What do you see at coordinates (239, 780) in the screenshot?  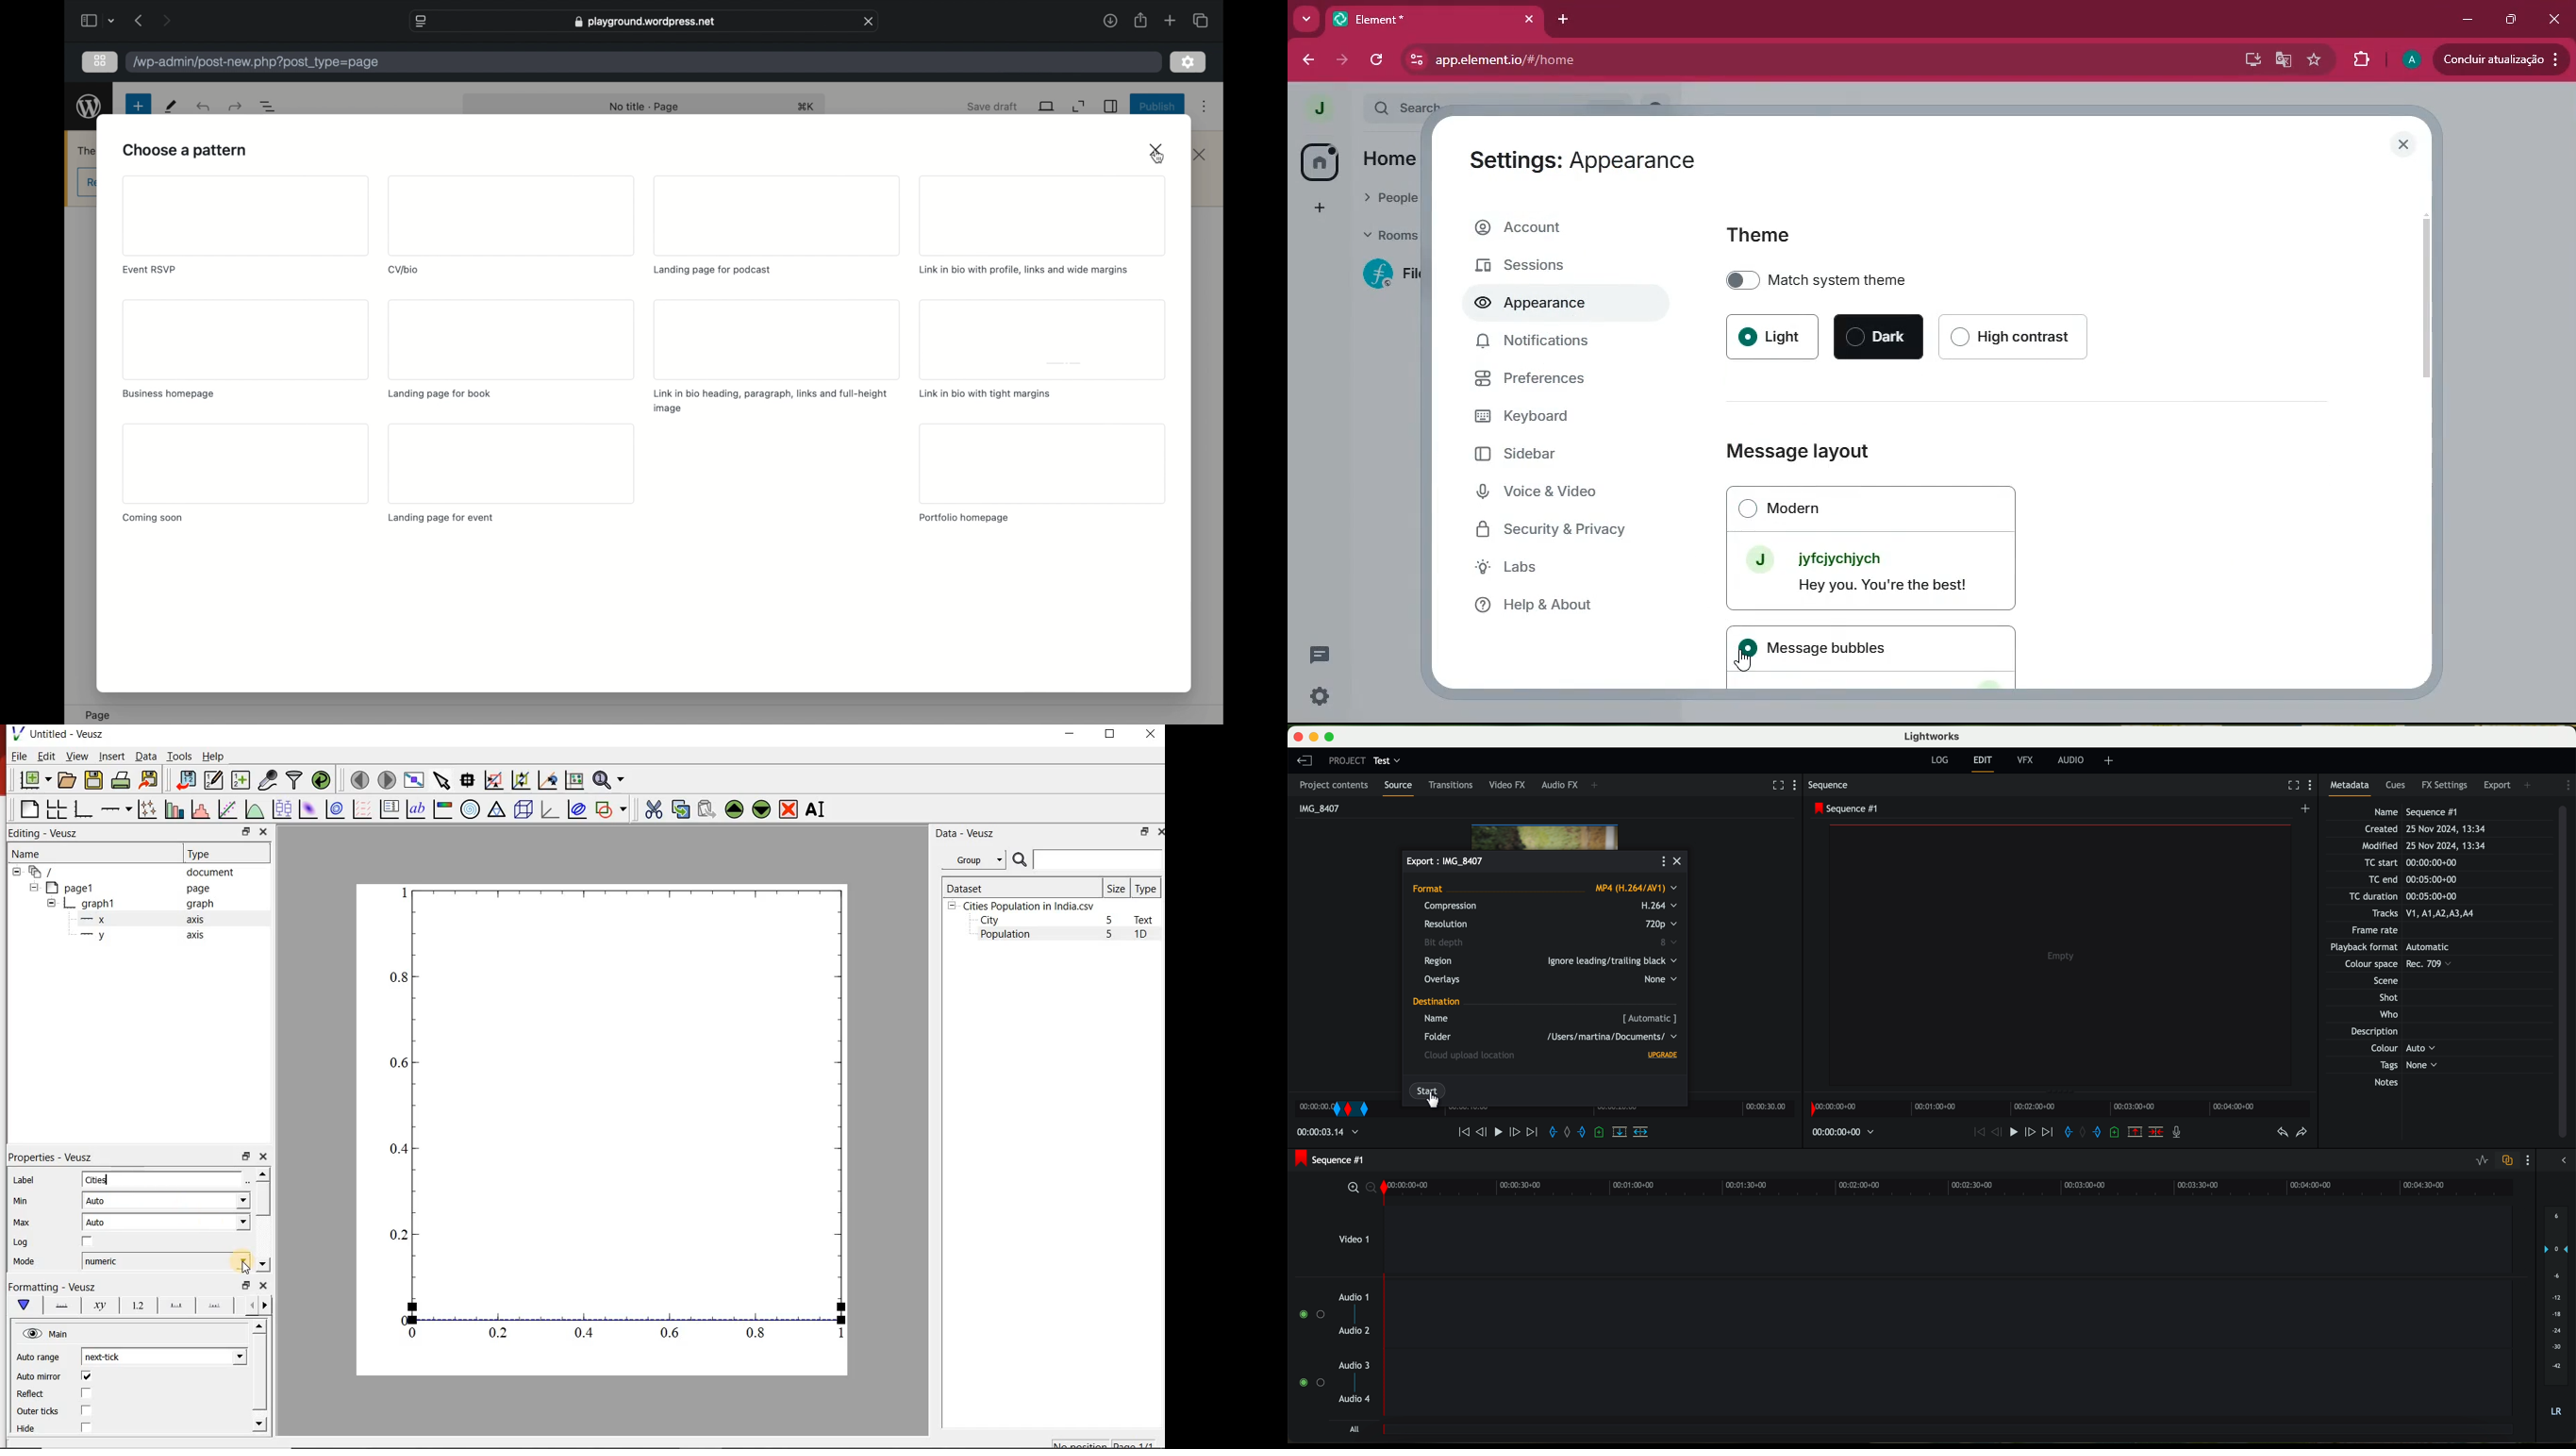 I see `create new datasets using available options` at bounding box center [239, 780].